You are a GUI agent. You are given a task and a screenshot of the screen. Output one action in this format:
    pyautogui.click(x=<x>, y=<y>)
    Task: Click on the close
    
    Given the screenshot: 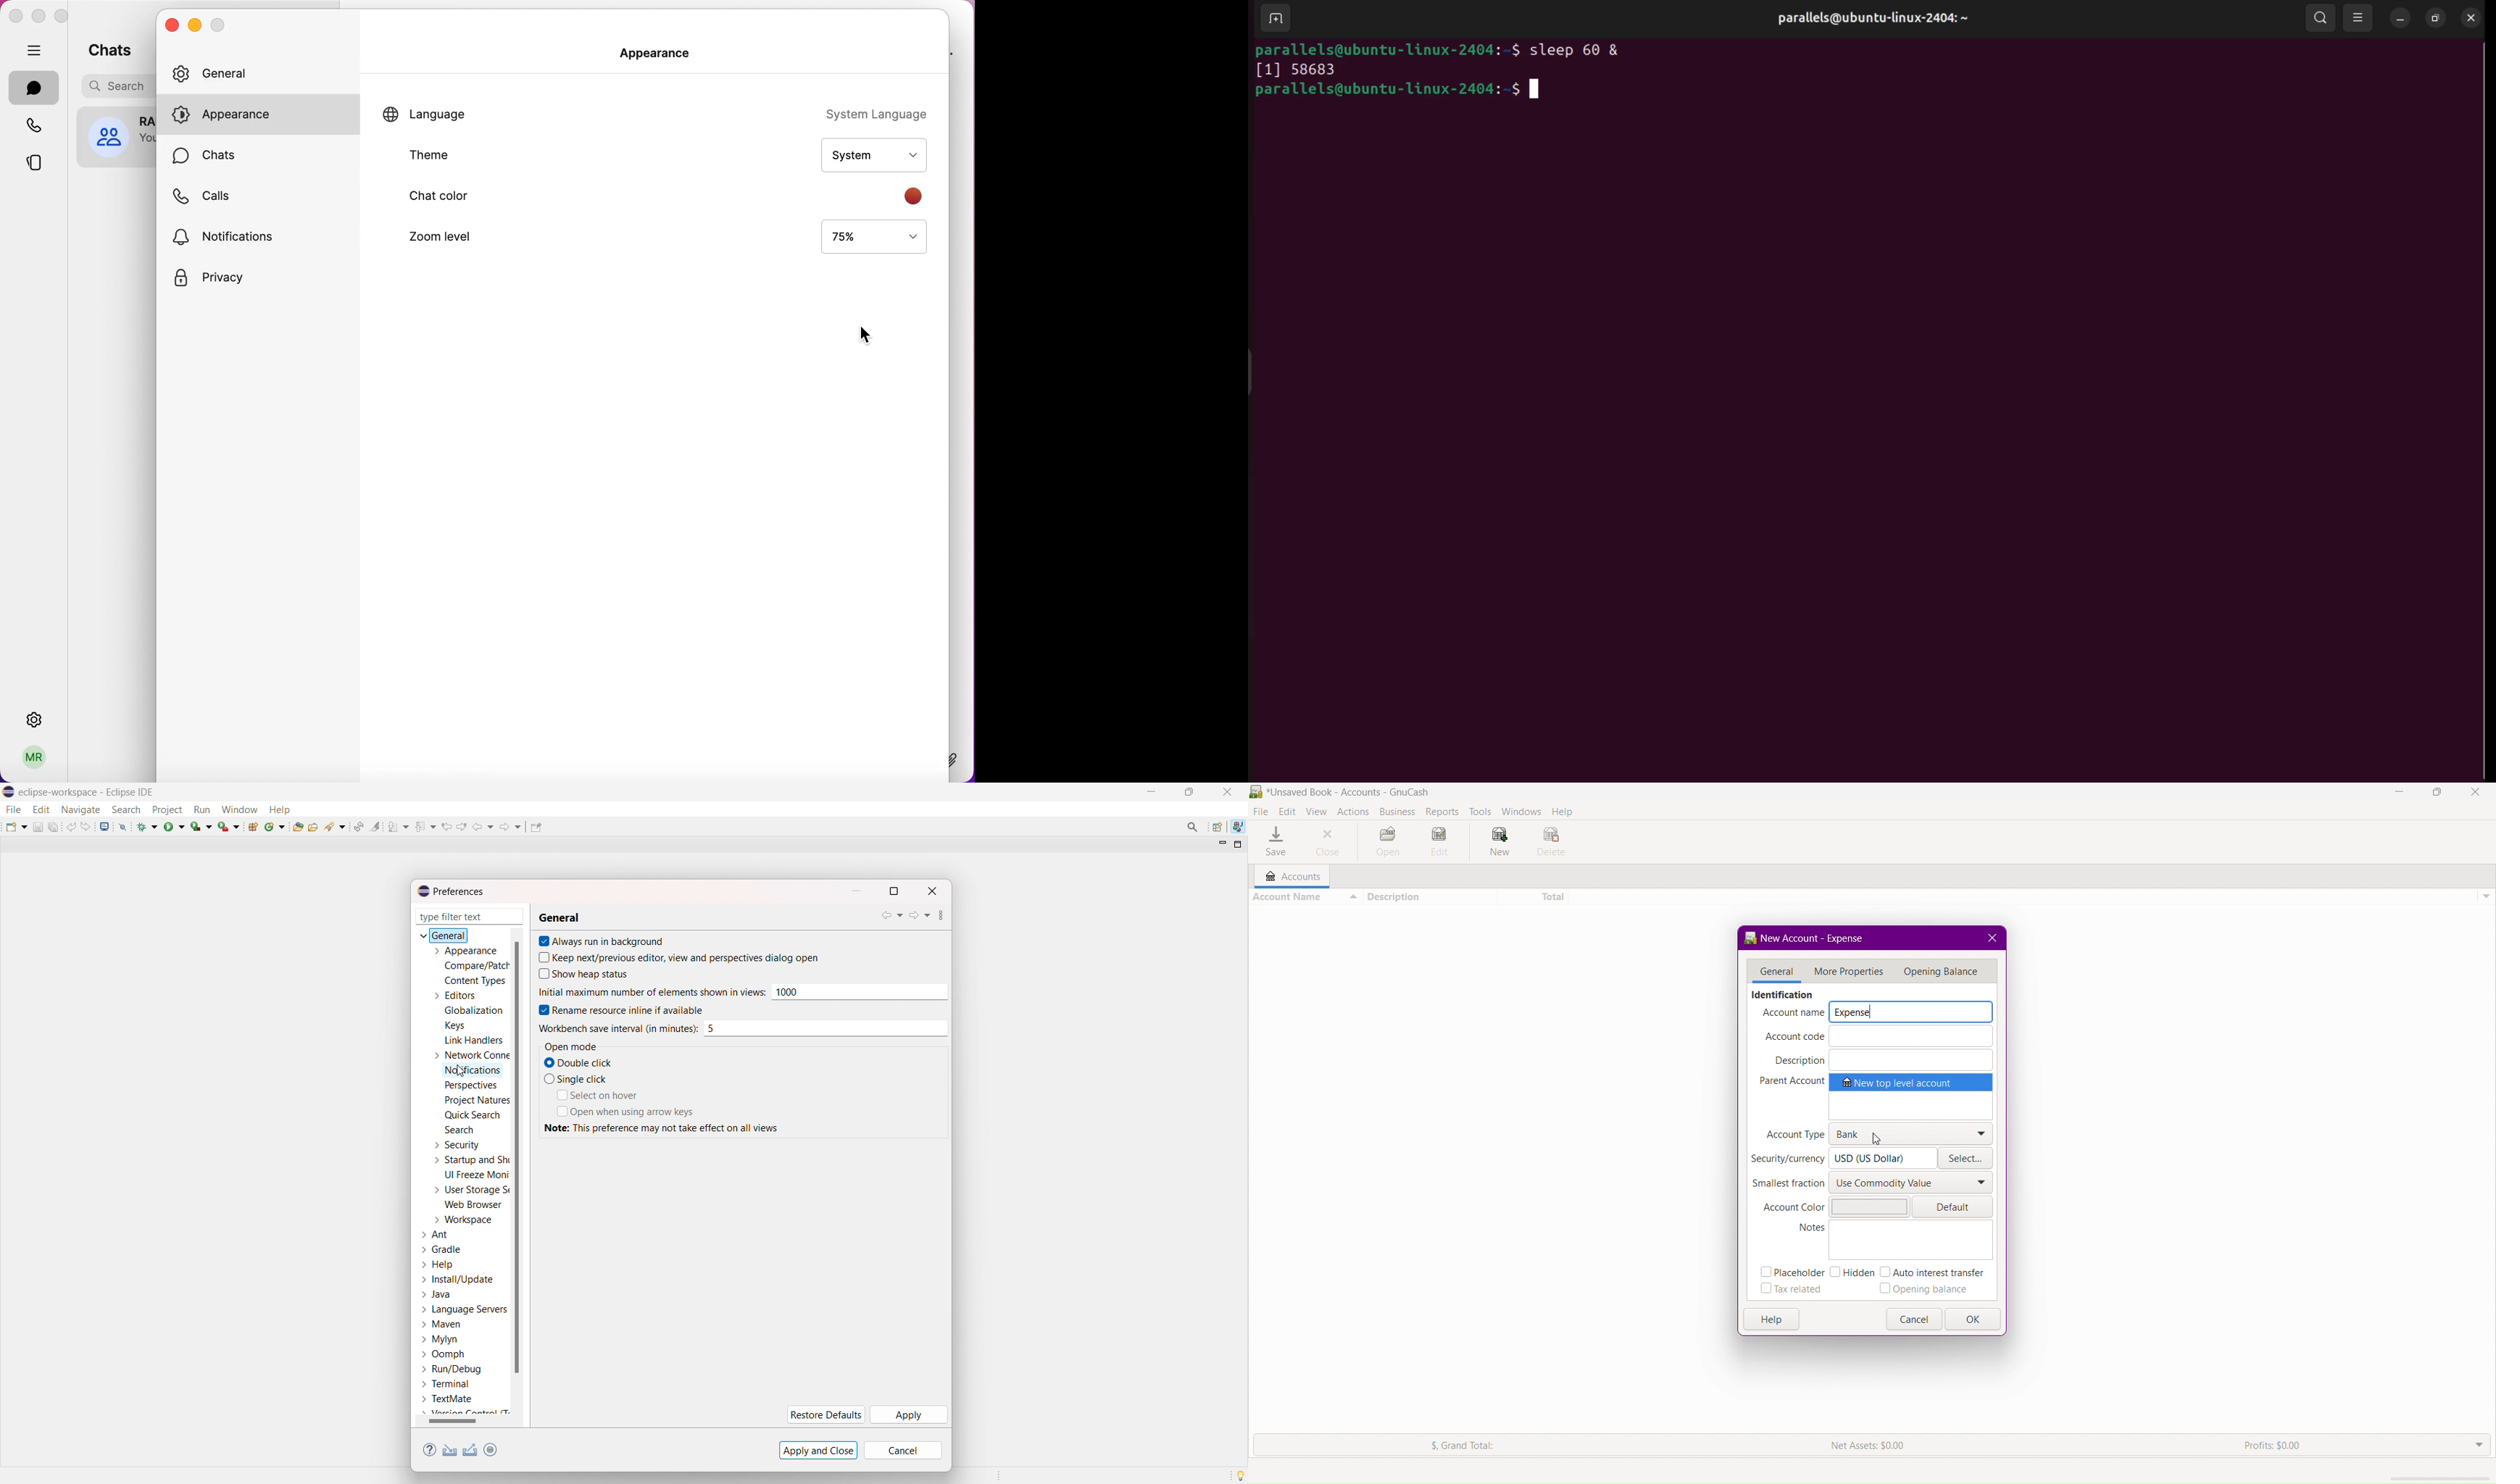 What is the action you would take?
    pyautogui.click(x=1227, y=792)
    